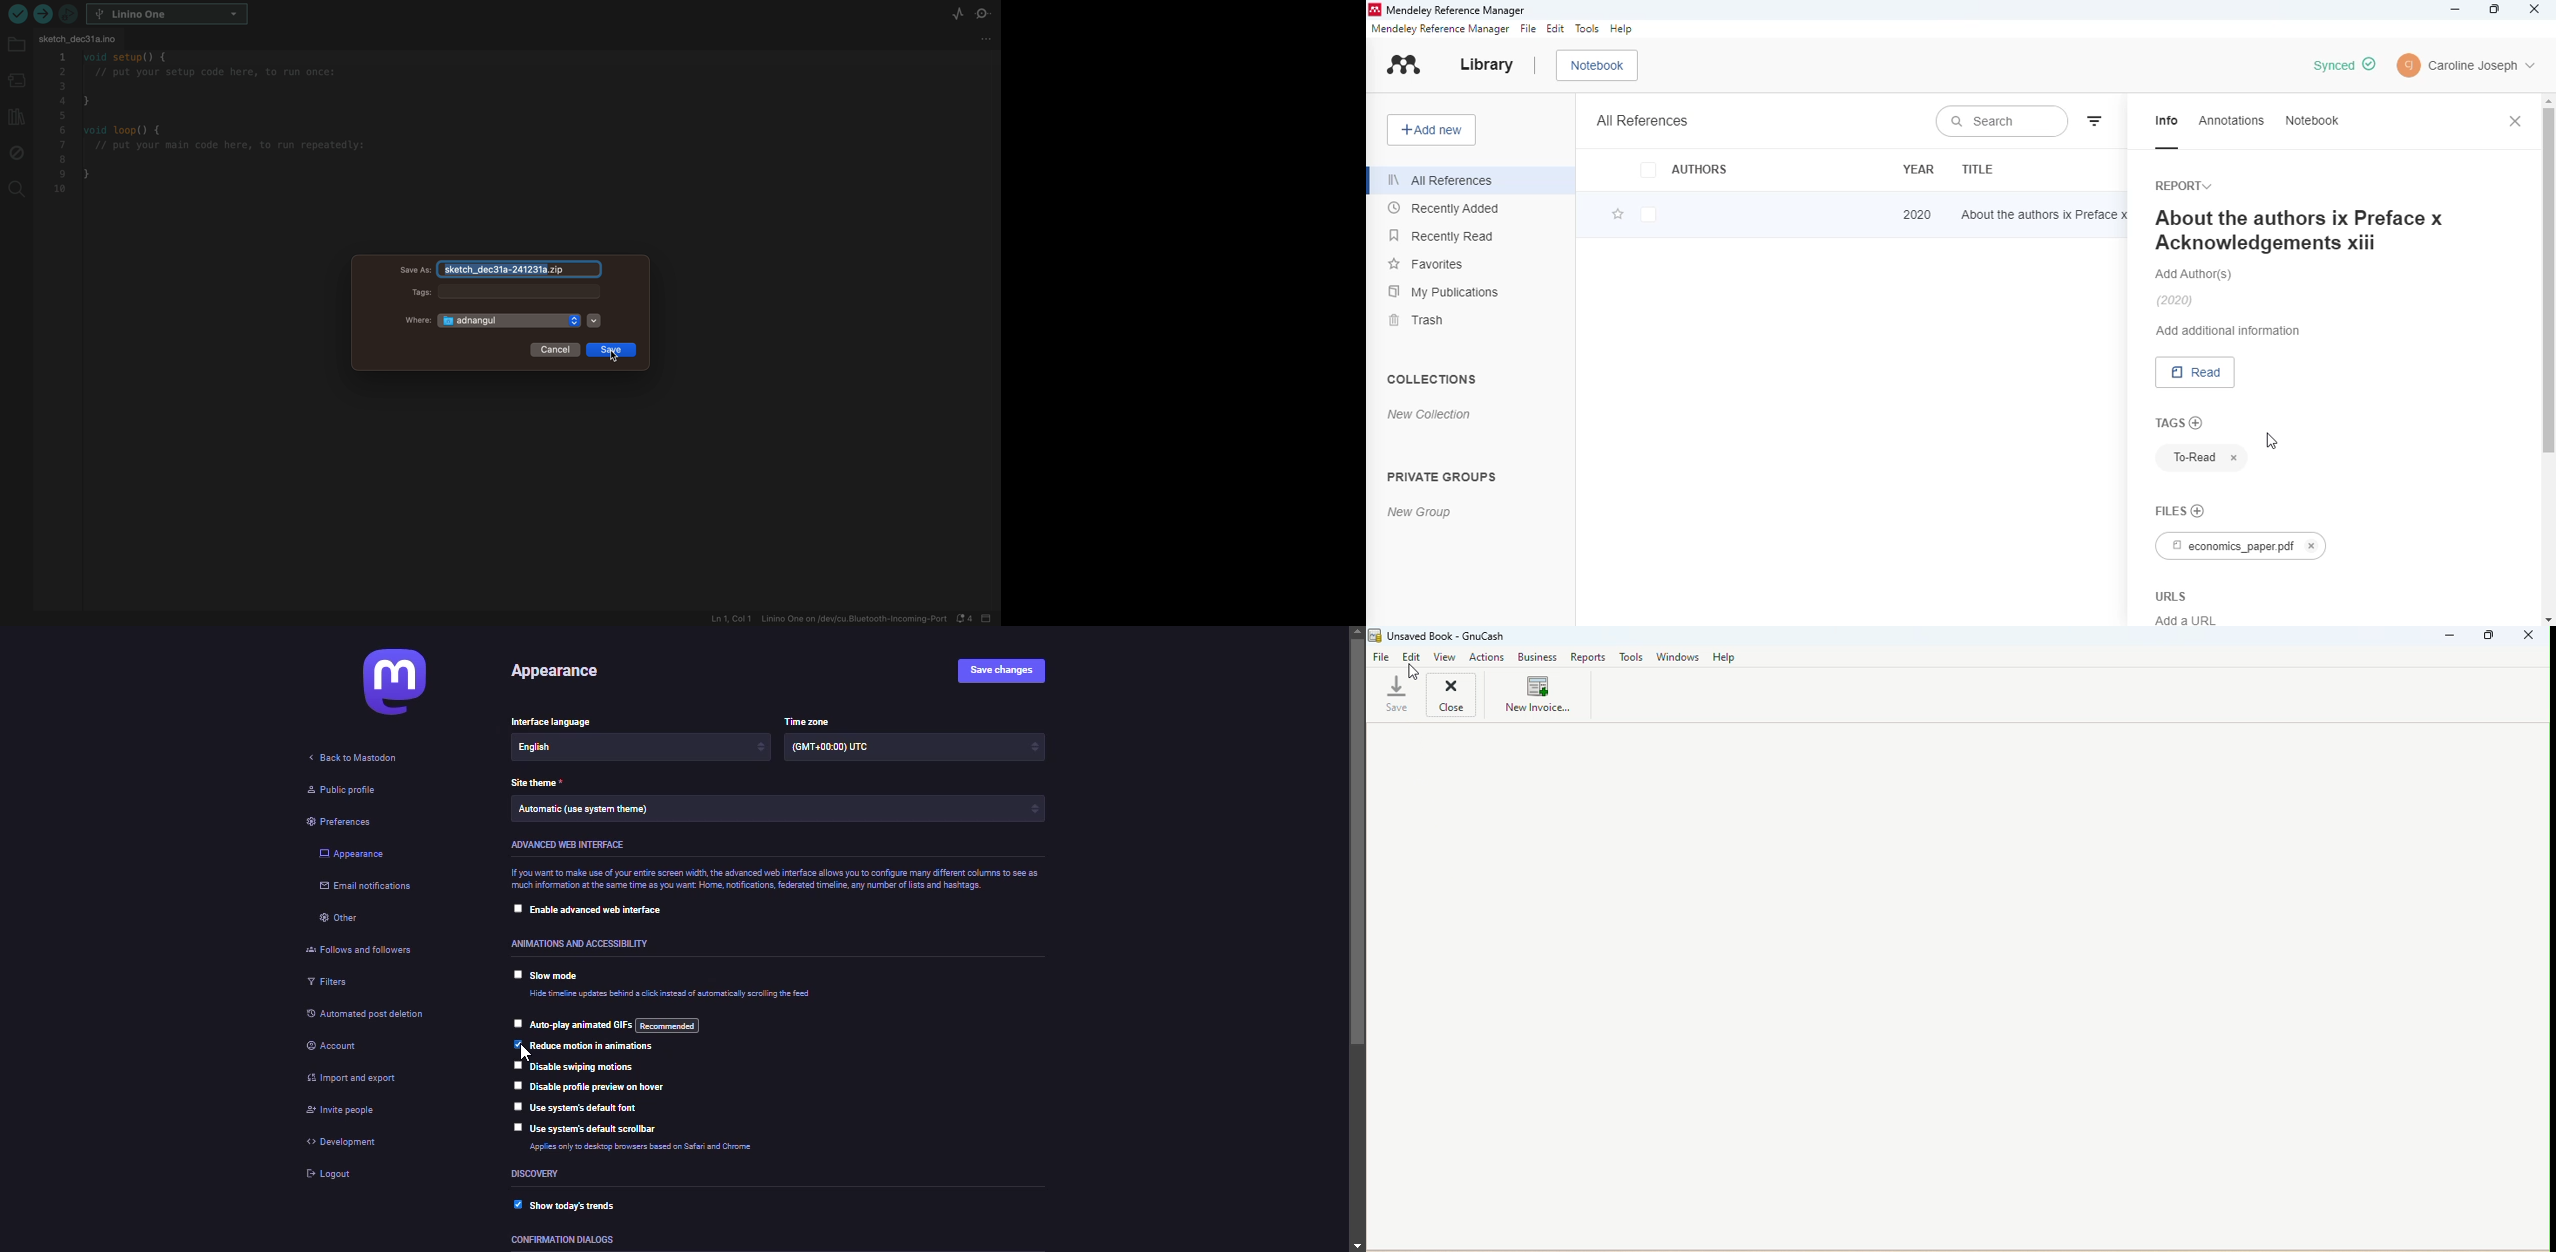  What do you see at coordinates (1404, 65) in the screenshot?
I see `logo` at bounding box center [1404, 65].